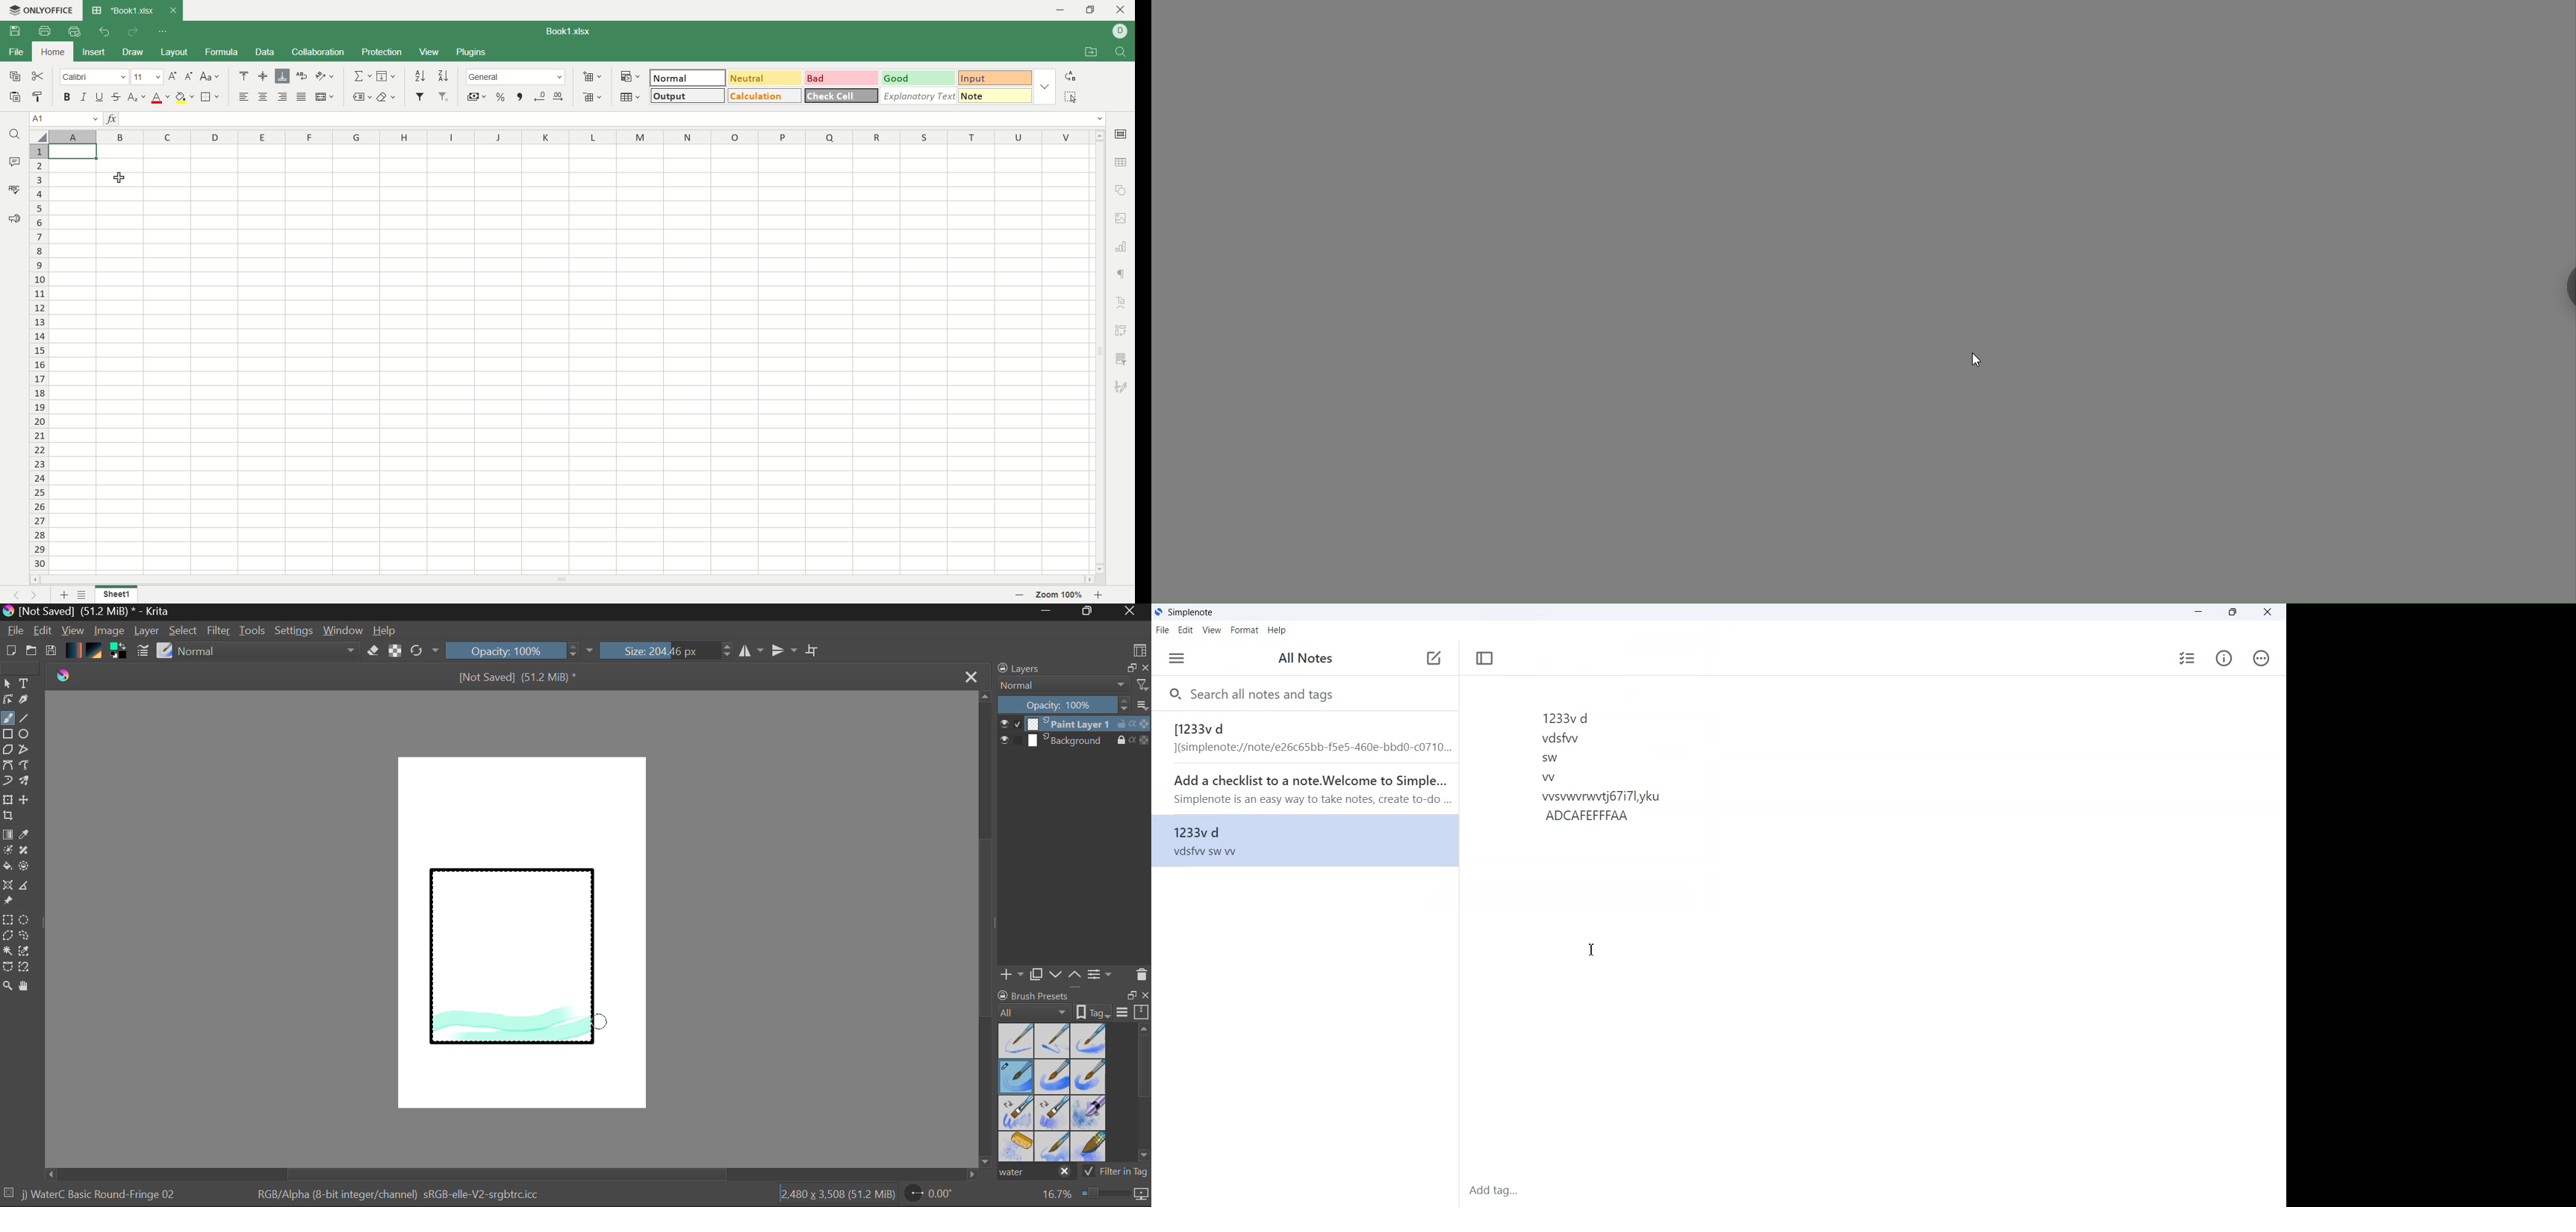 The width and height of the screenshot is (2576, 1232). What do you see at coordinates (374, 651) in the screenshot?
I see `Eraser` at bounding box center [374, 651].